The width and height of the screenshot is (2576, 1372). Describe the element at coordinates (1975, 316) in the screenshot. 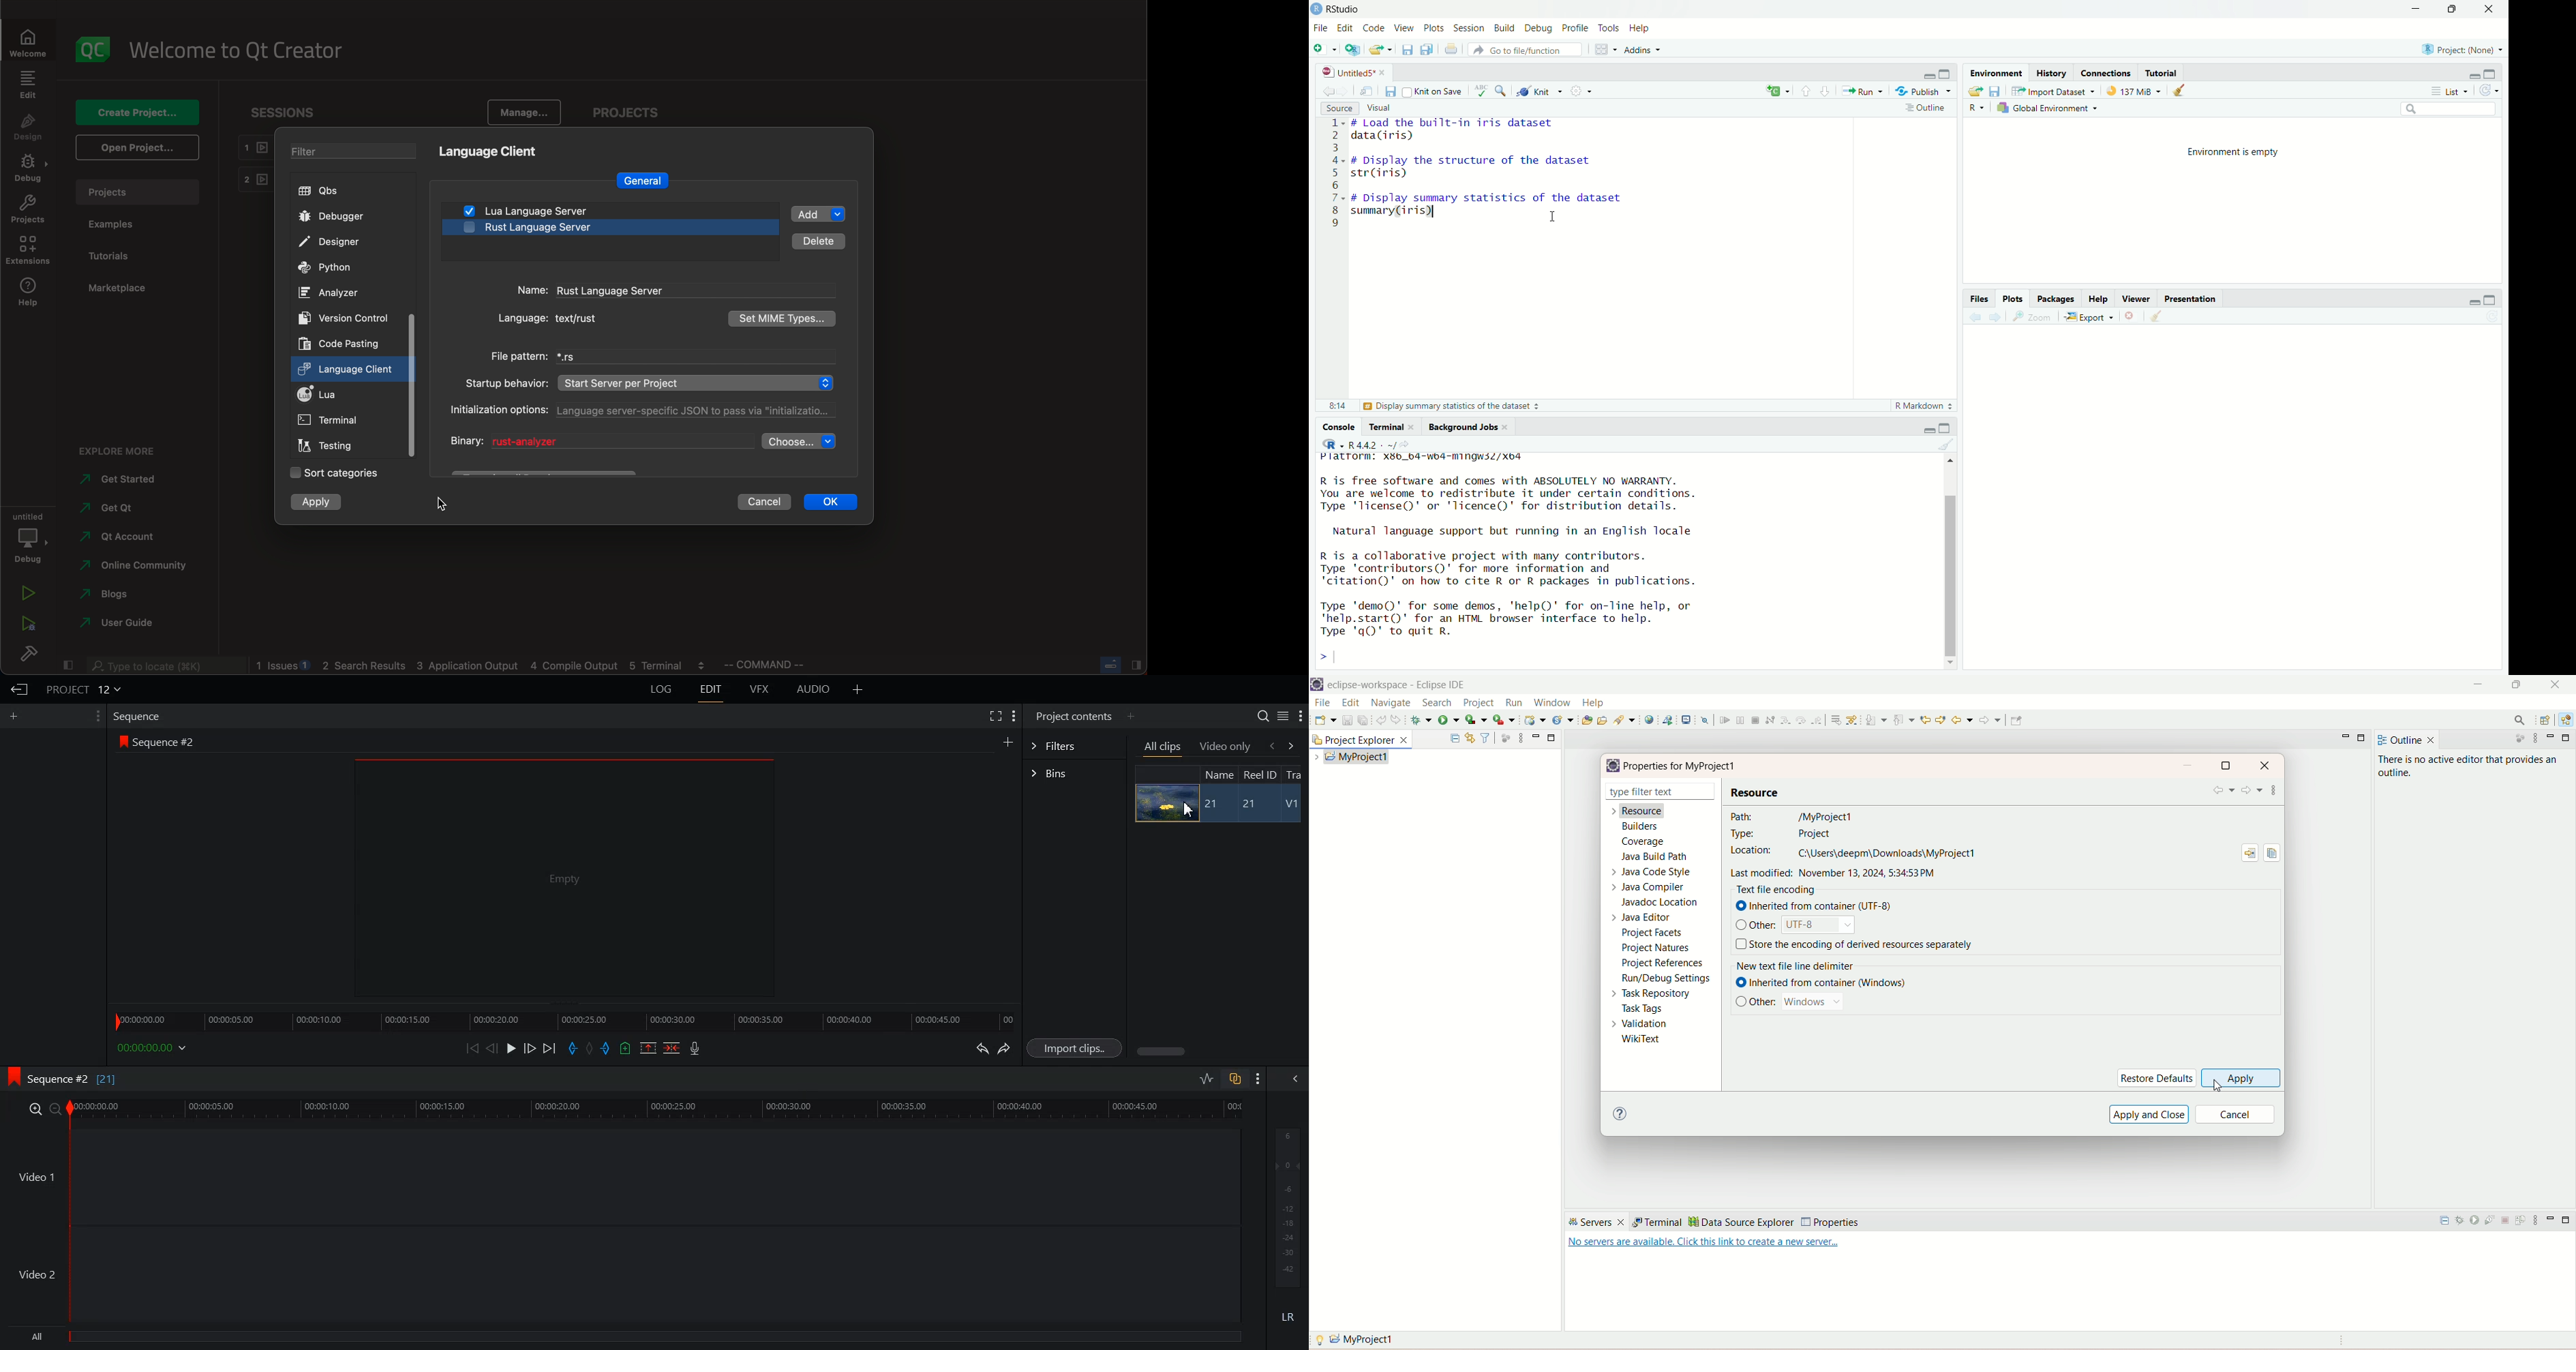

I see `Previous plot` at that location.